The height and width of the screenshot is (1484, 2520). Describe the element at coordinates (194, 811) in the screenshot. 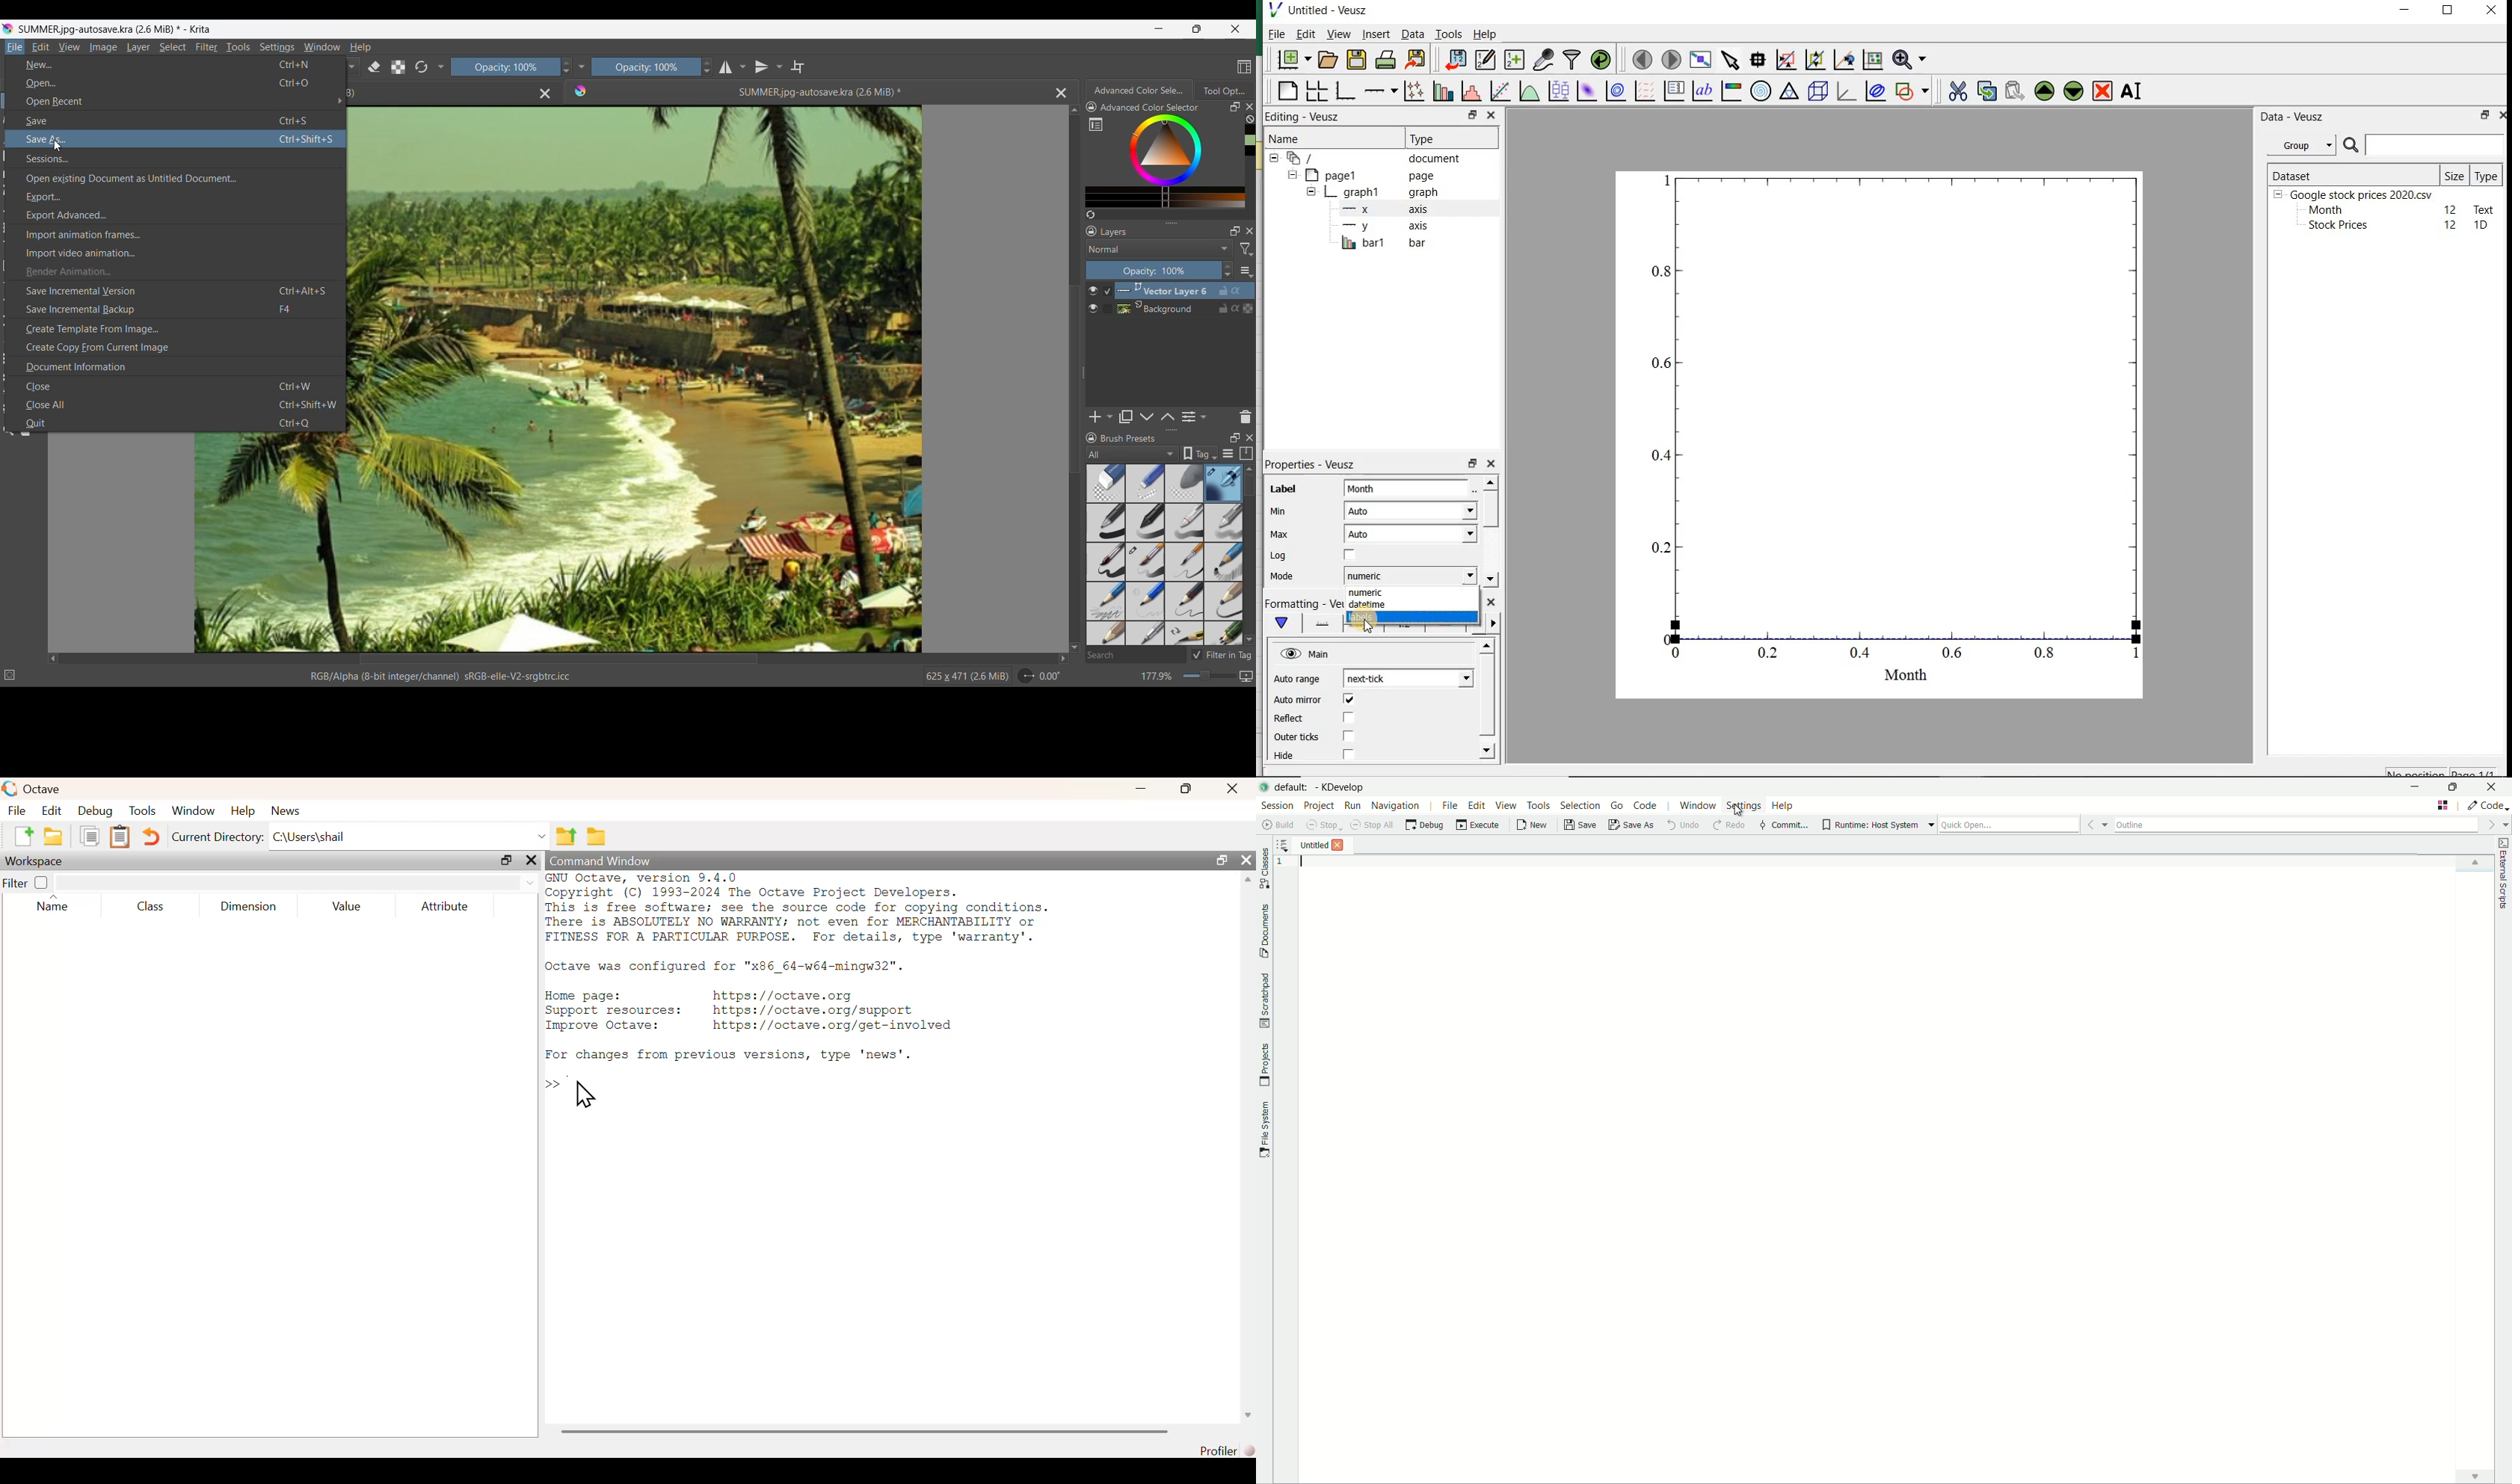

I see `window` at that location.